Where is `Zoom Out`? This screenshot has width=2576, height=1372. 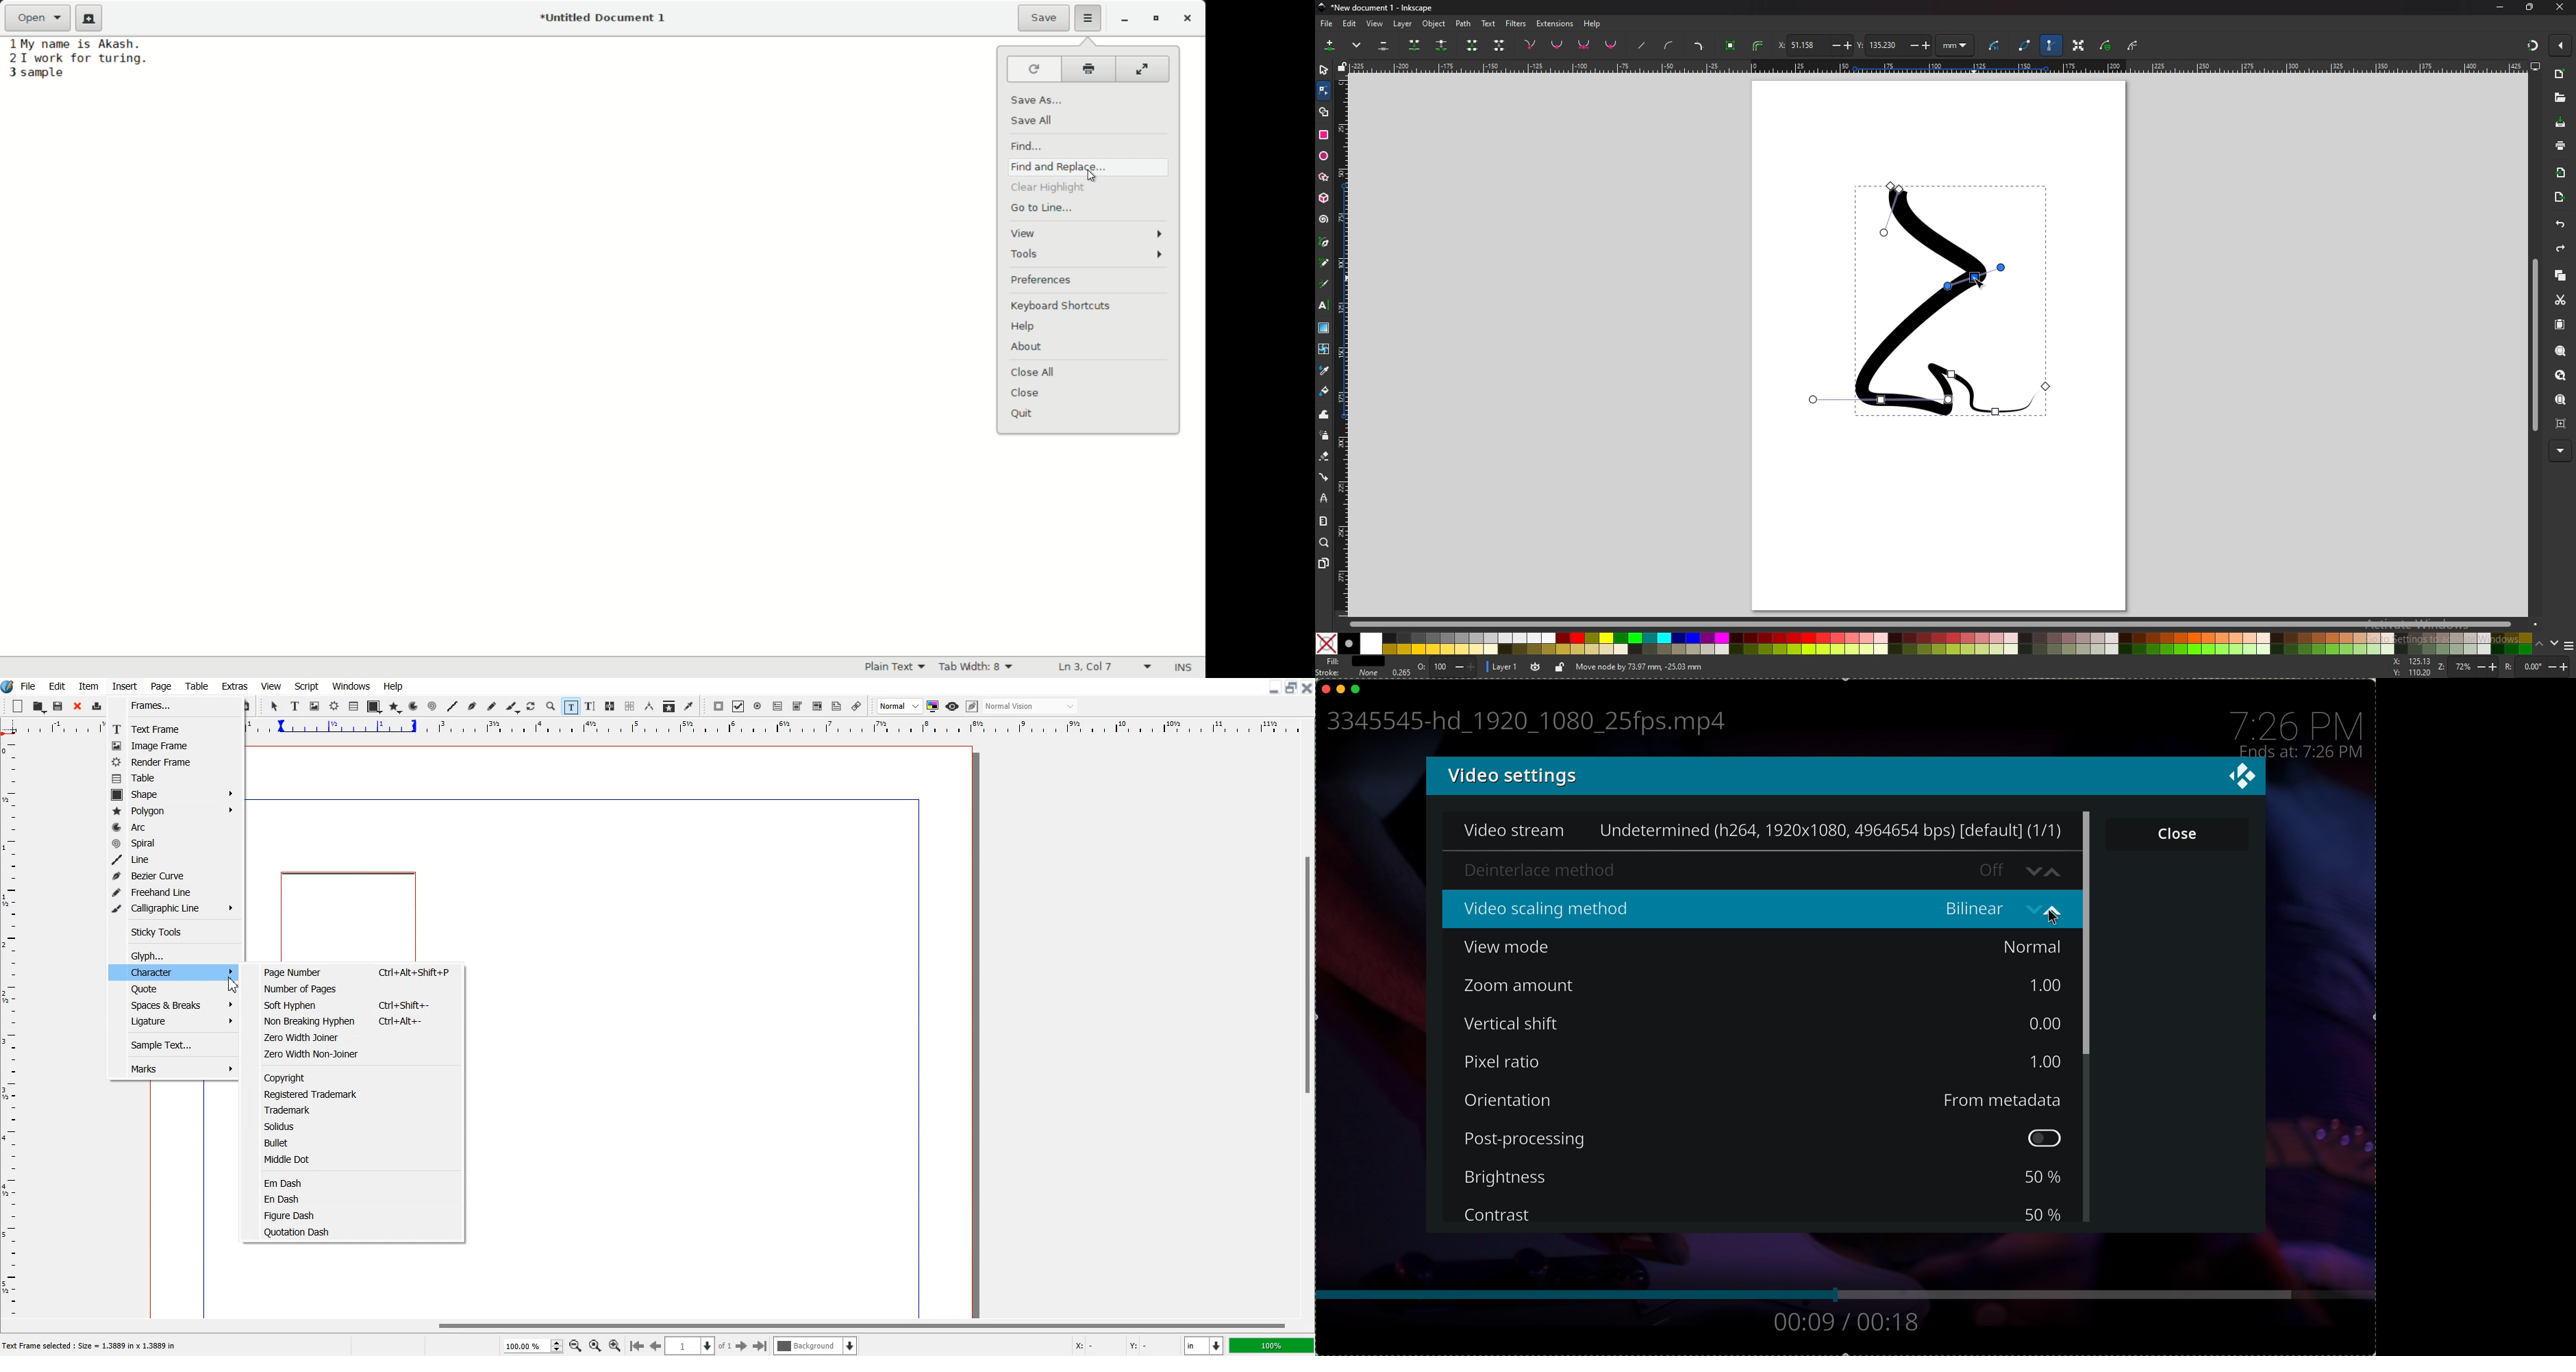 Zoom Out is located at coordinates (576, 1346).